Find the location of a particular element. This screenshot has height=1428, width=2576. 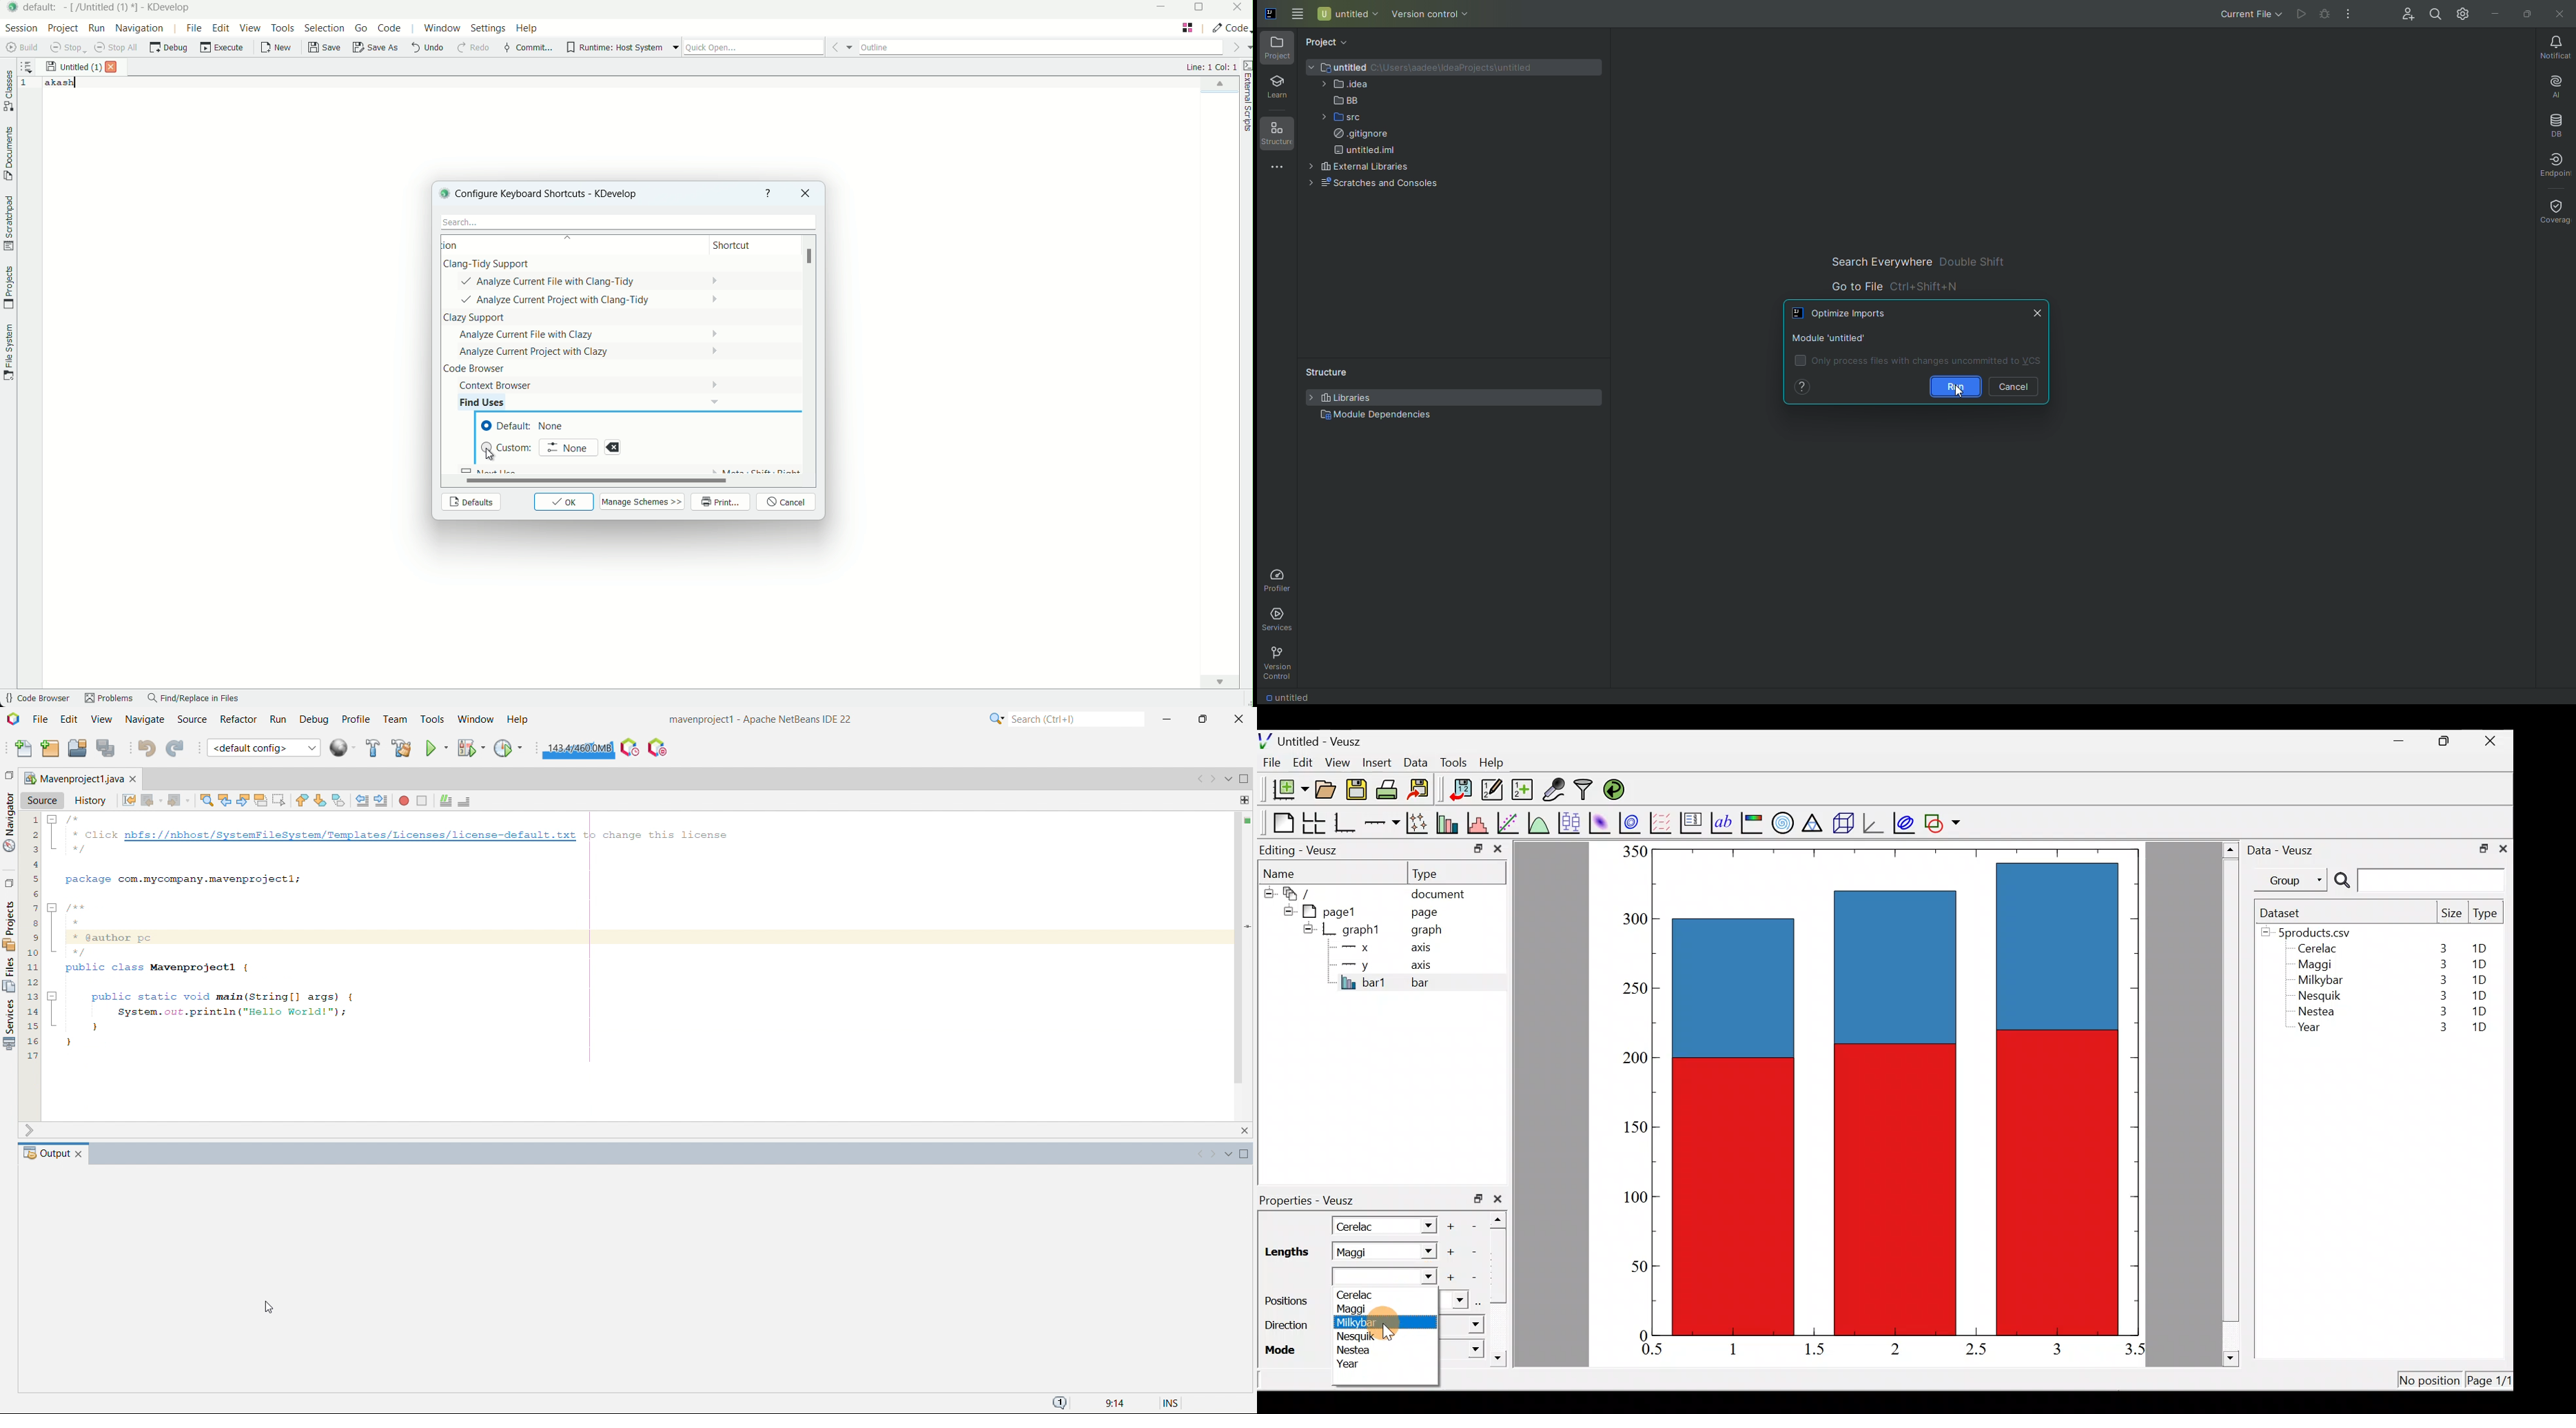

Dataset is located at coordinates (2285, 913).